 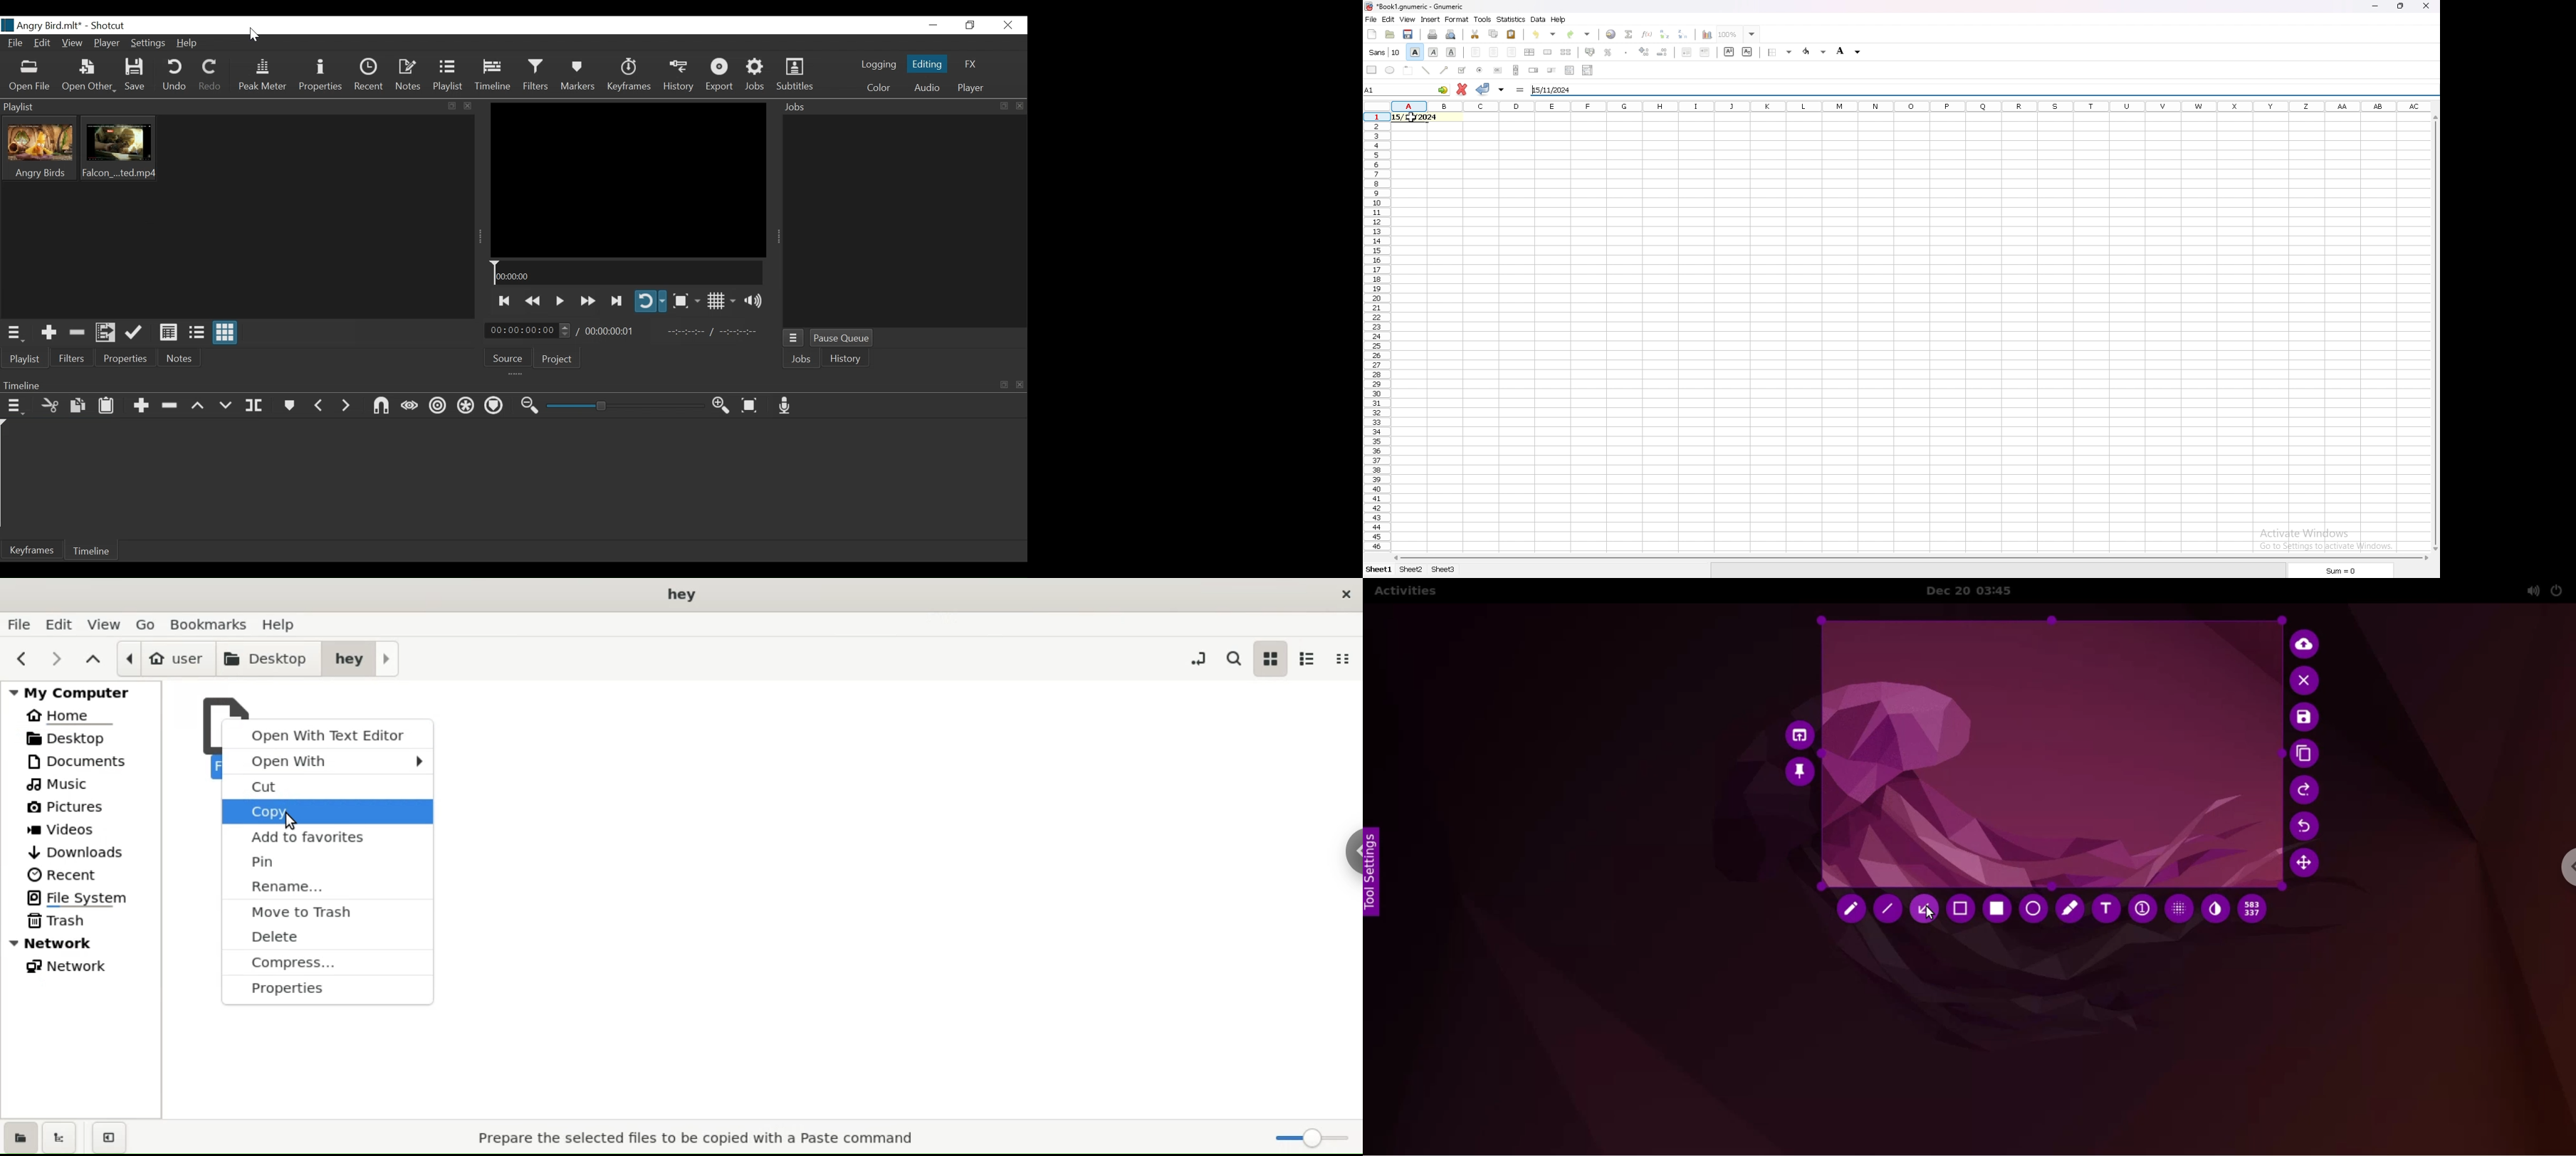 I want to click on Ripple markers, so click(x=496, y=406).